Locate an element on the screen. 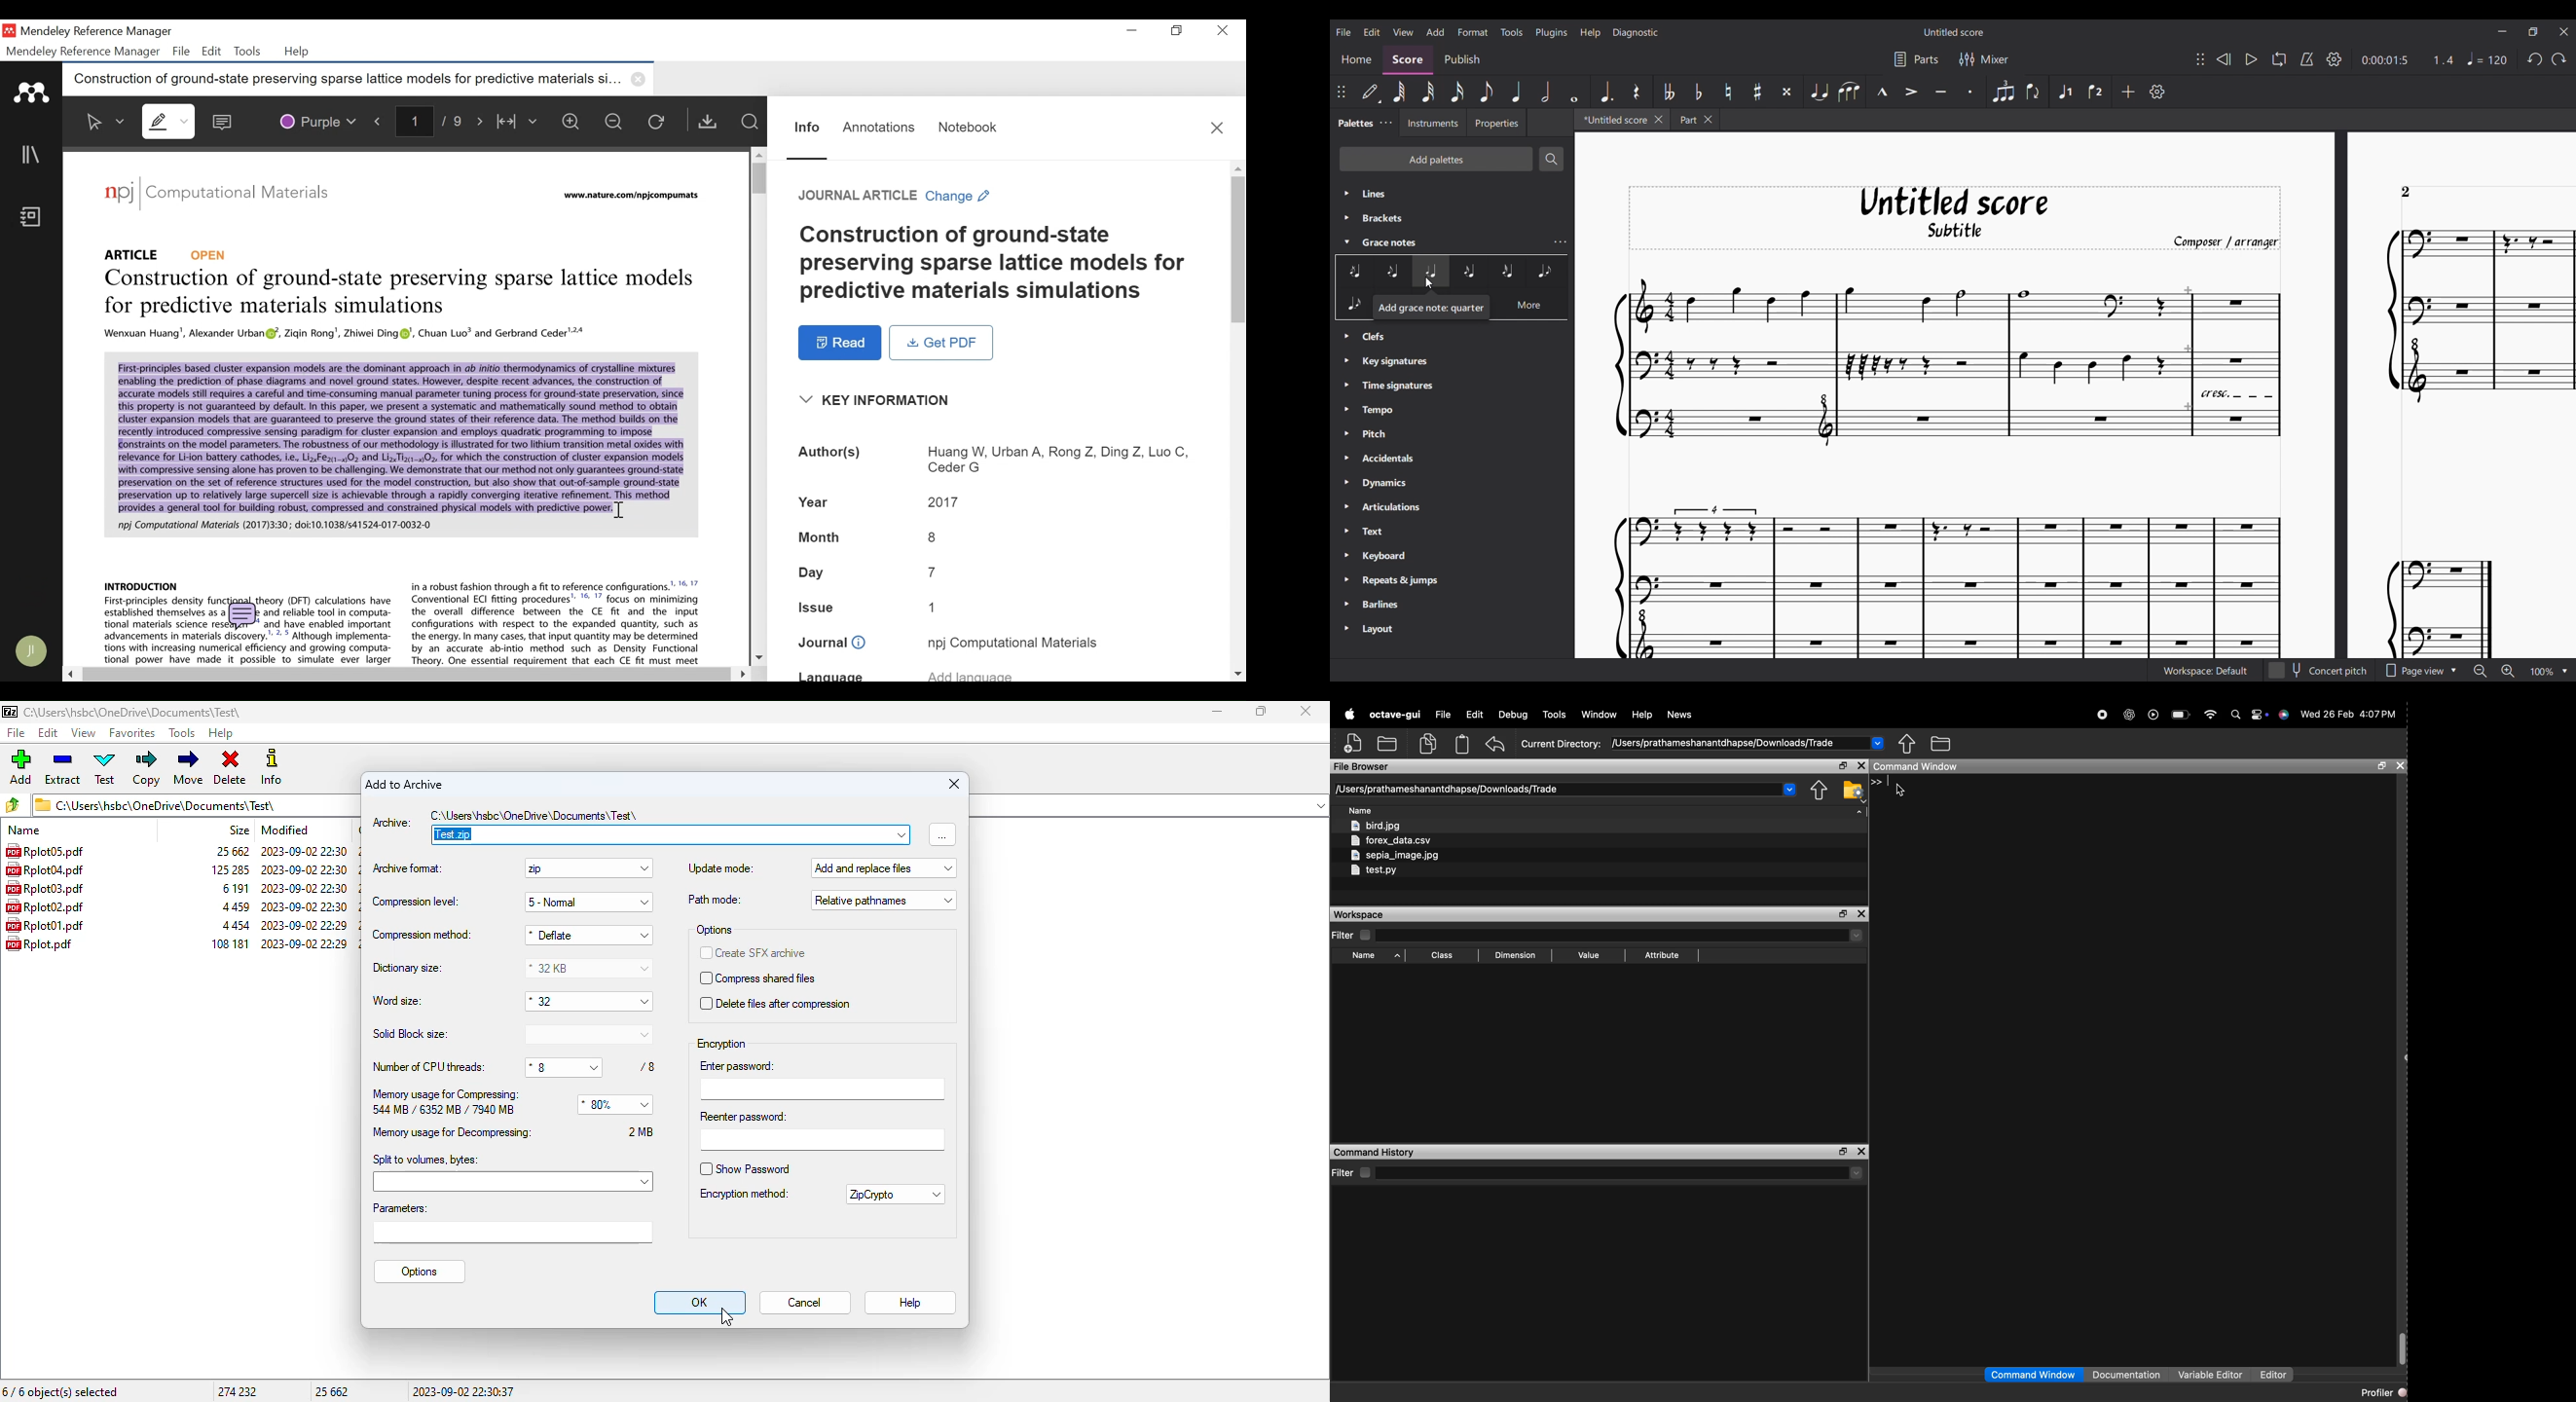  memory usage for compressing: is located at coordinates (446, 1093).